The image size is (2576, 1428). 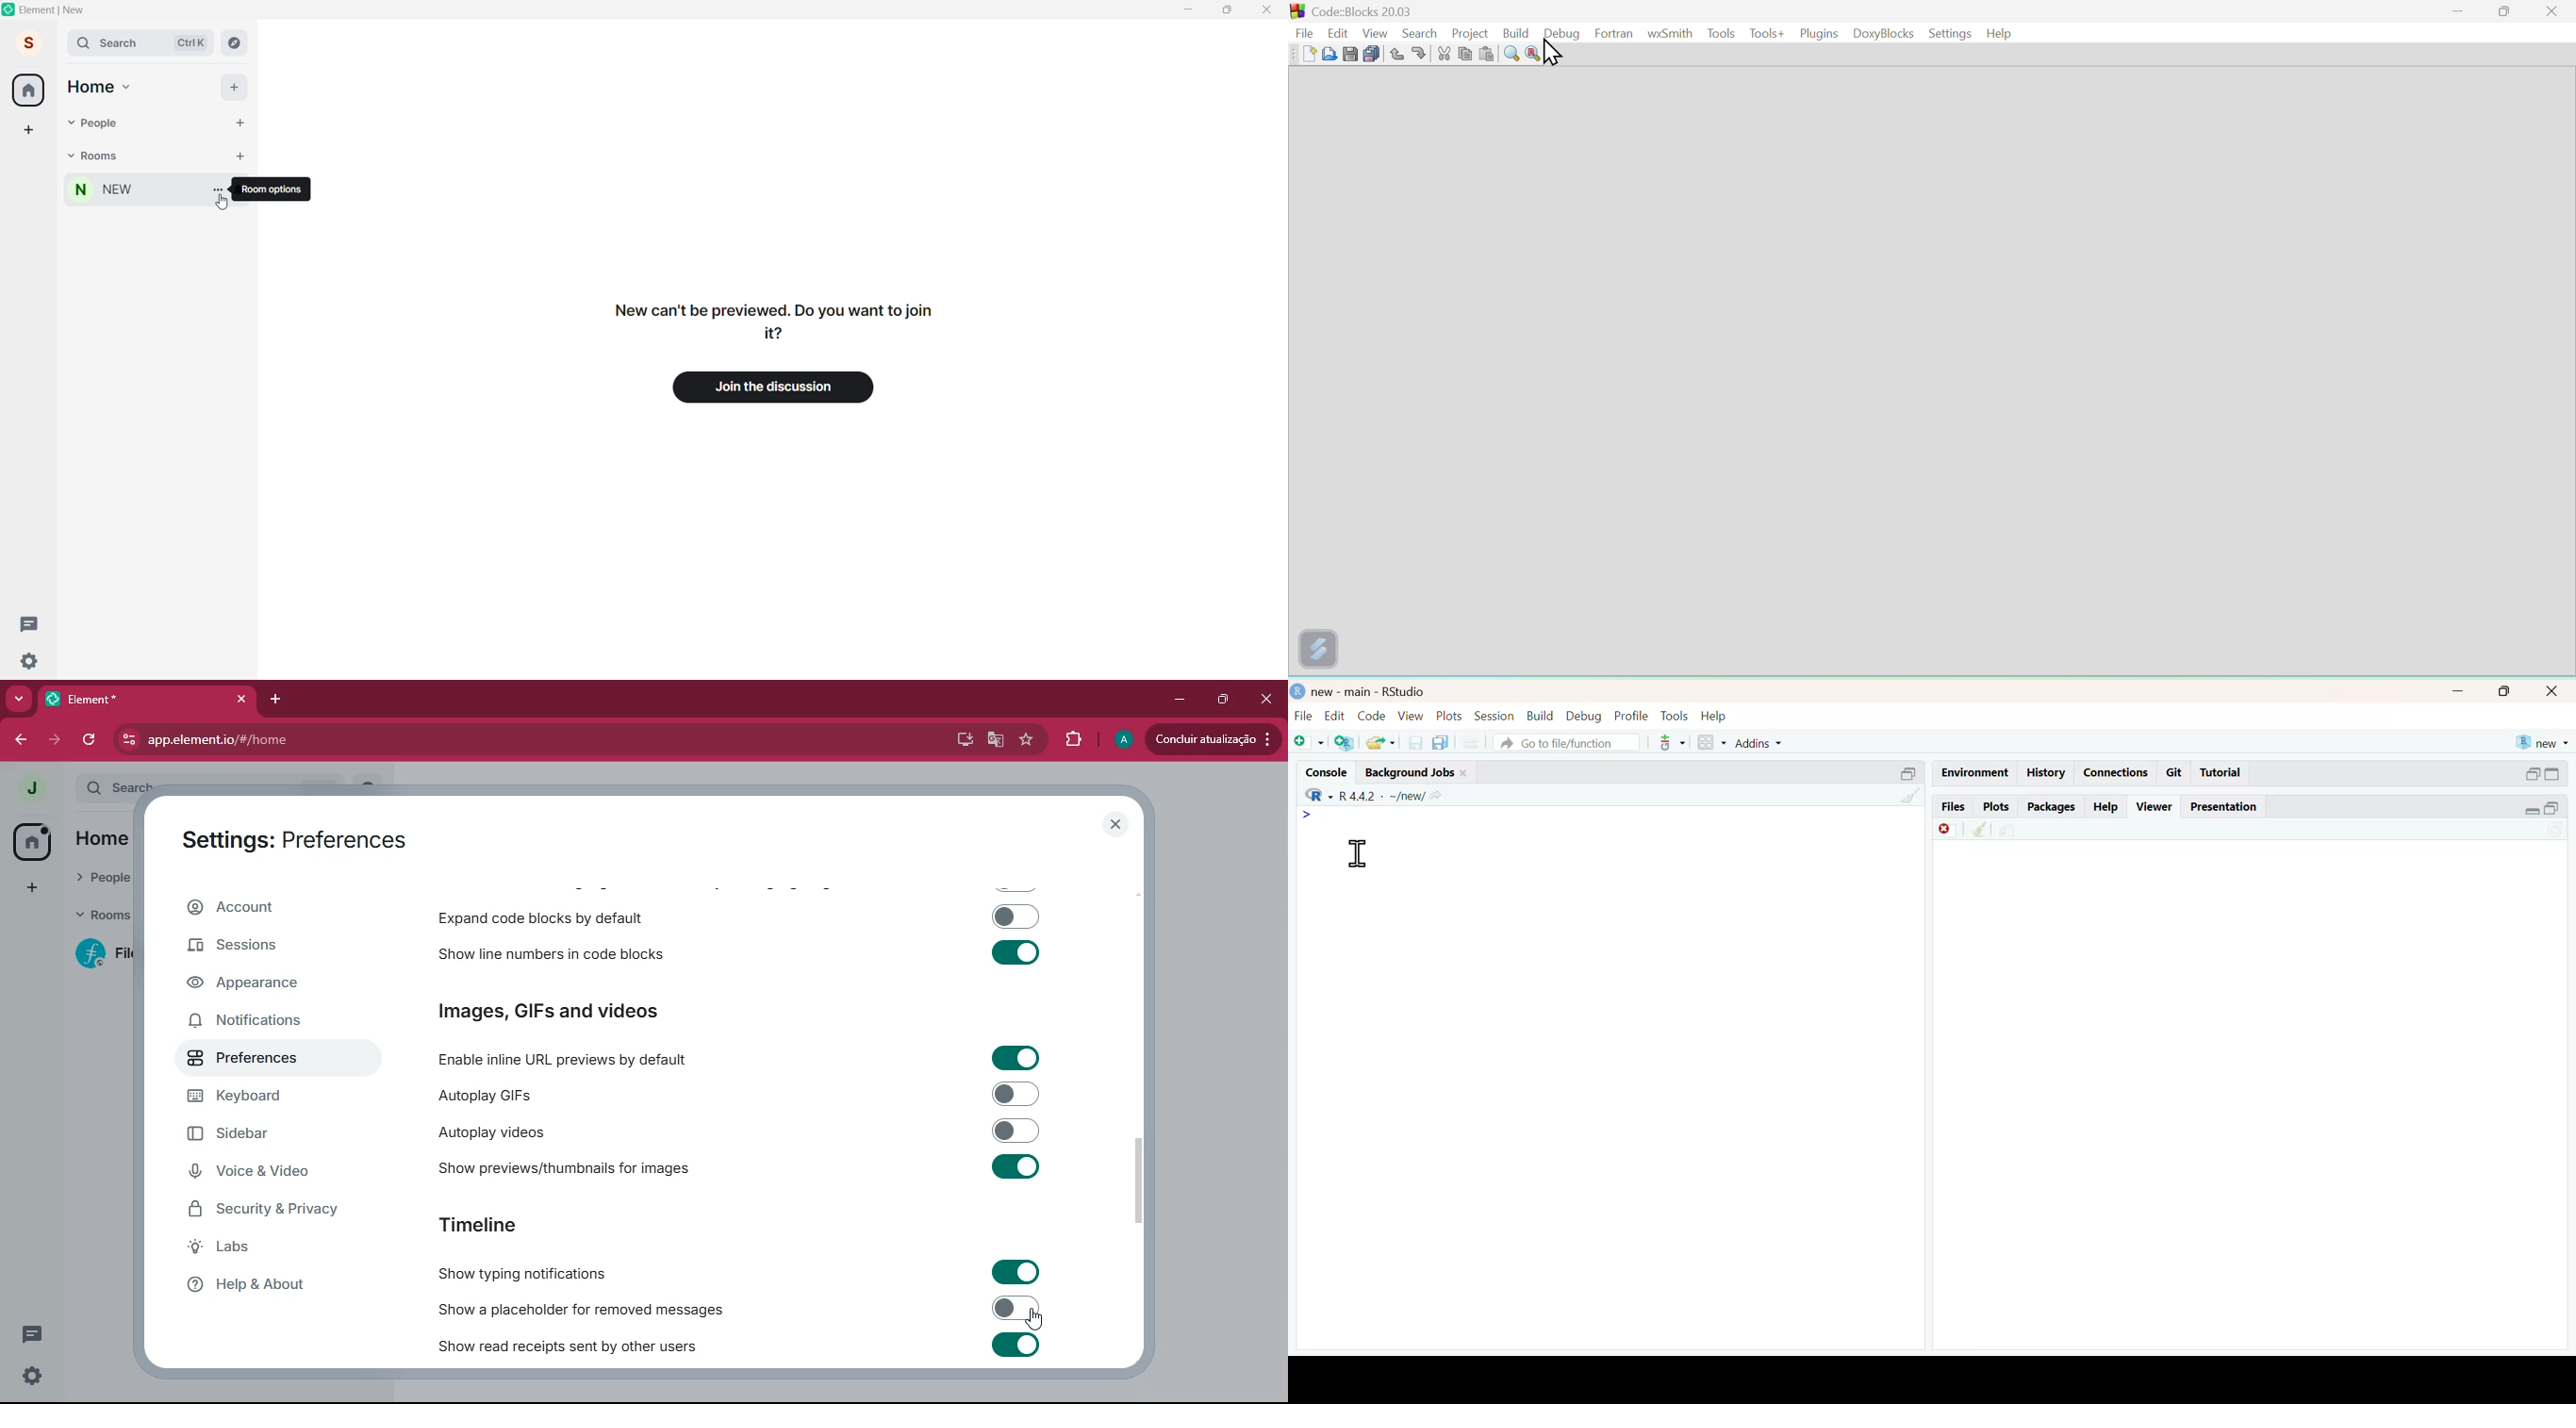 I want to click on clear all viewer item, so click(x=1981, y=831).